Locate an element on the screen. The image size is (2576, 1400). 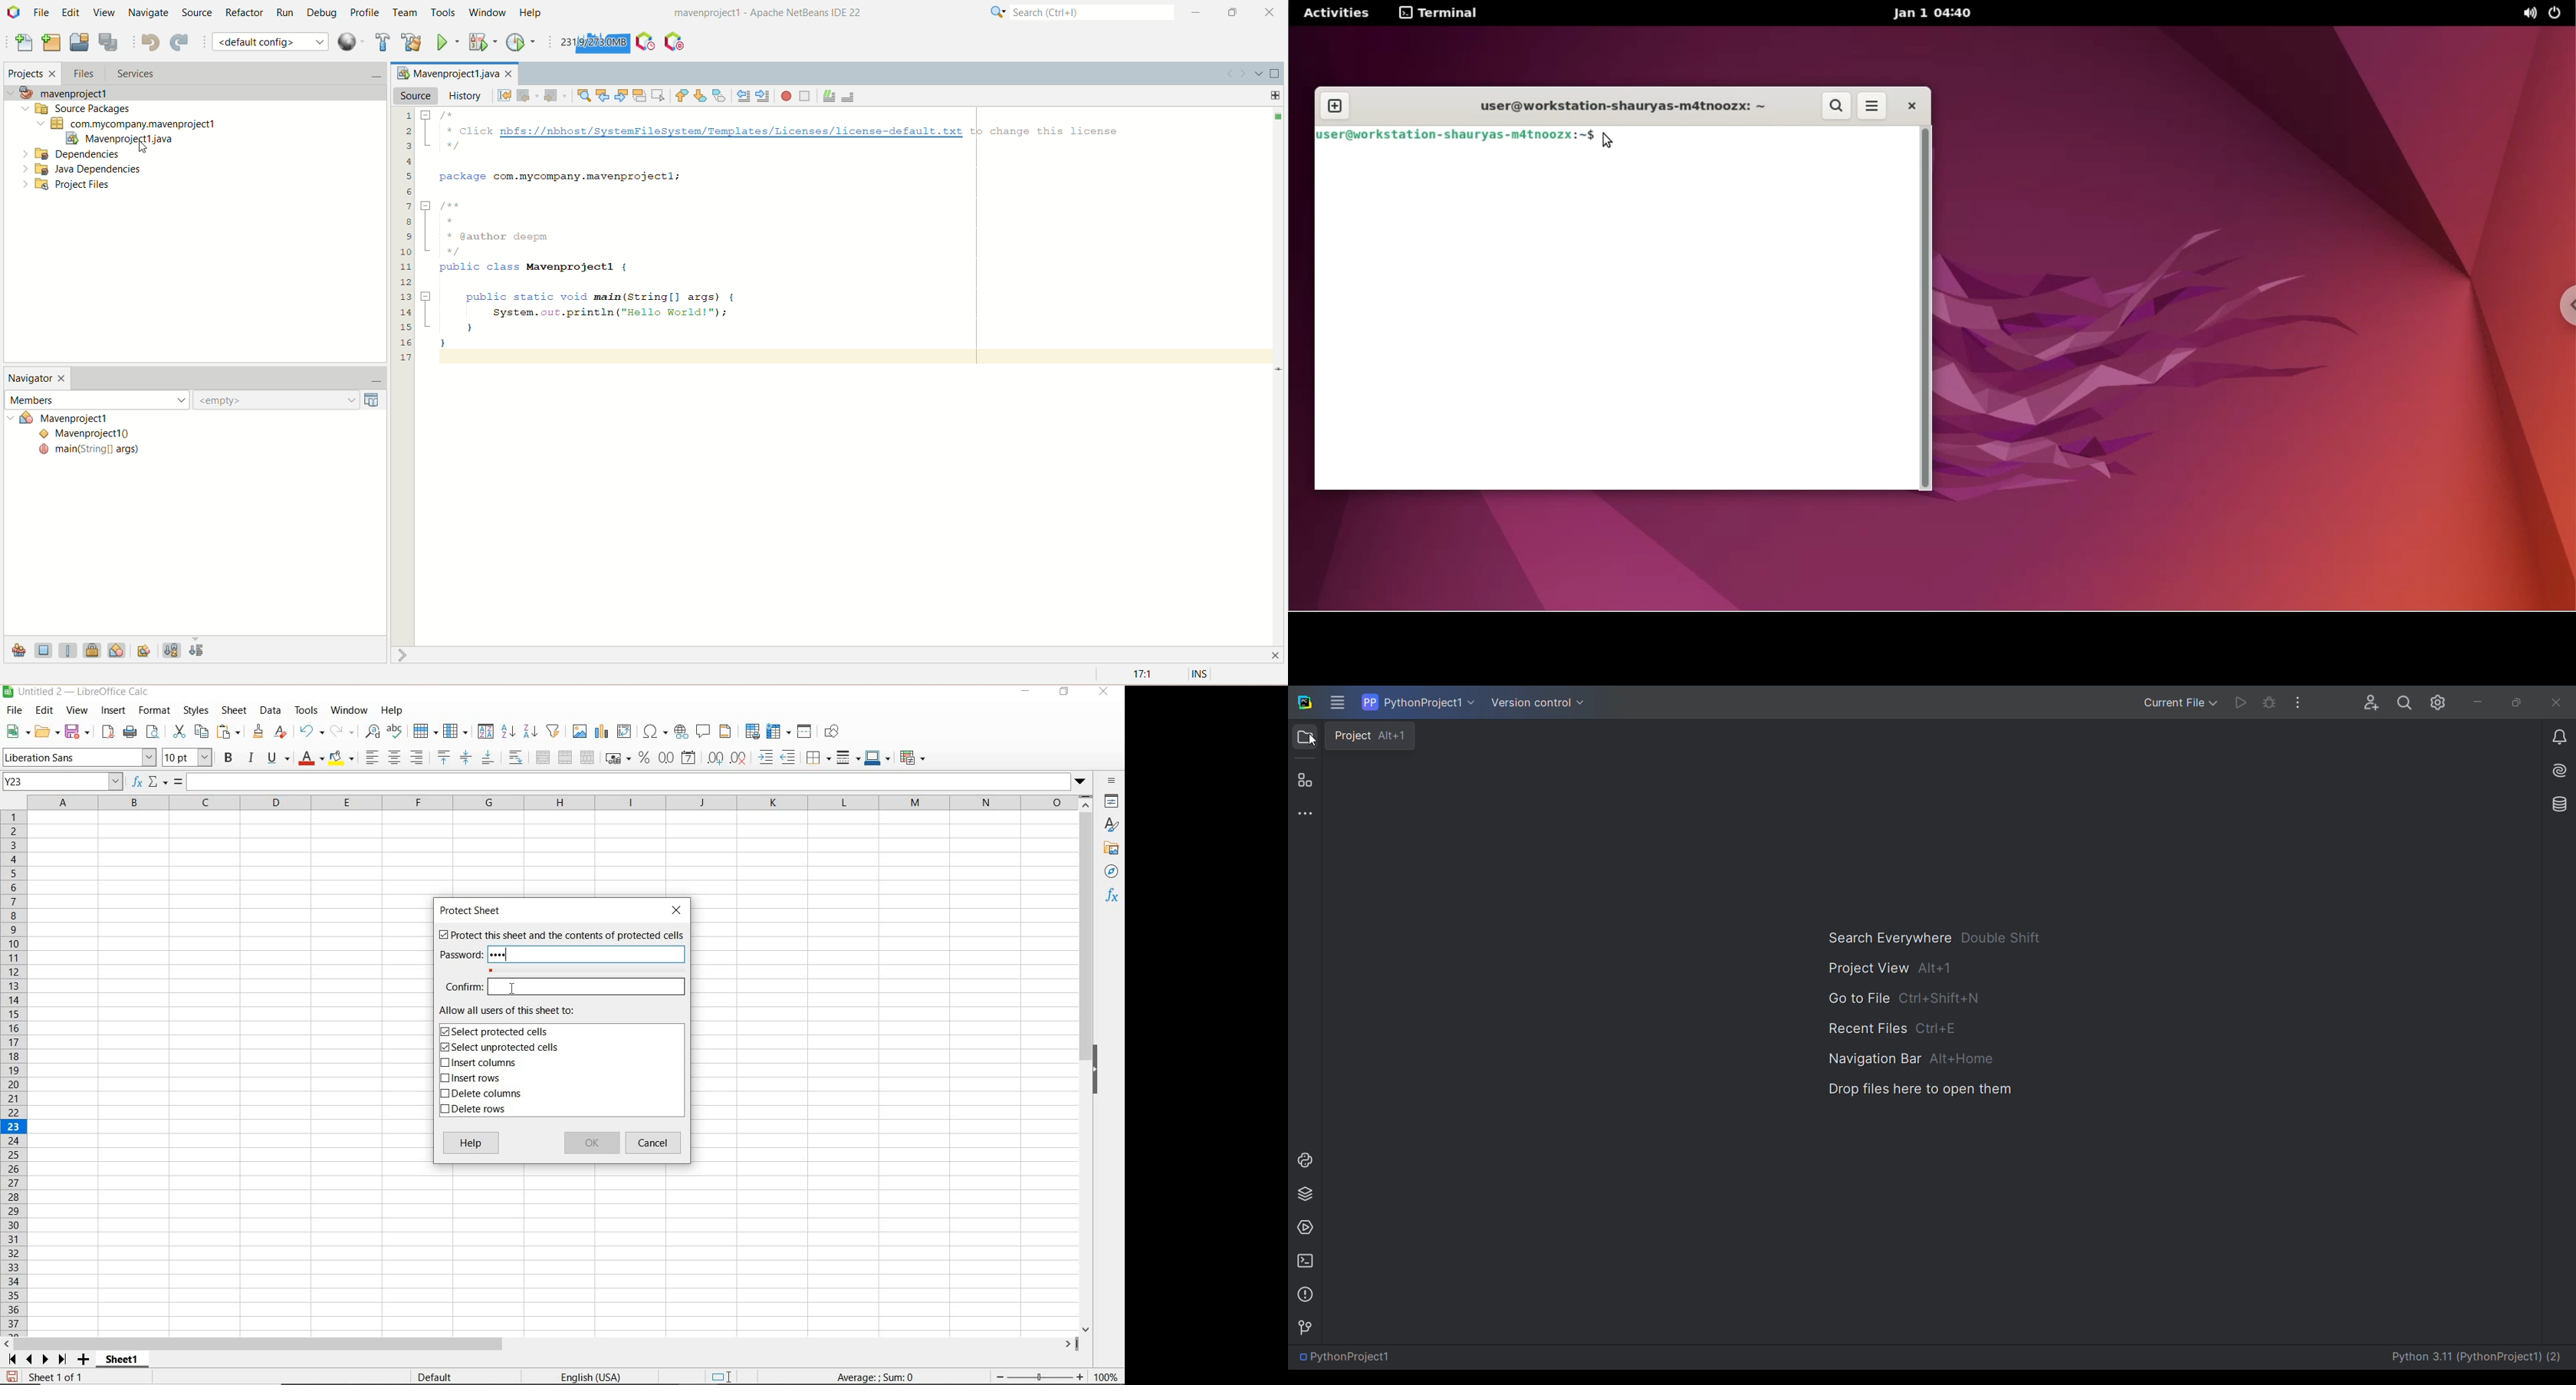
STYLES is located at coordinates (196, 710).